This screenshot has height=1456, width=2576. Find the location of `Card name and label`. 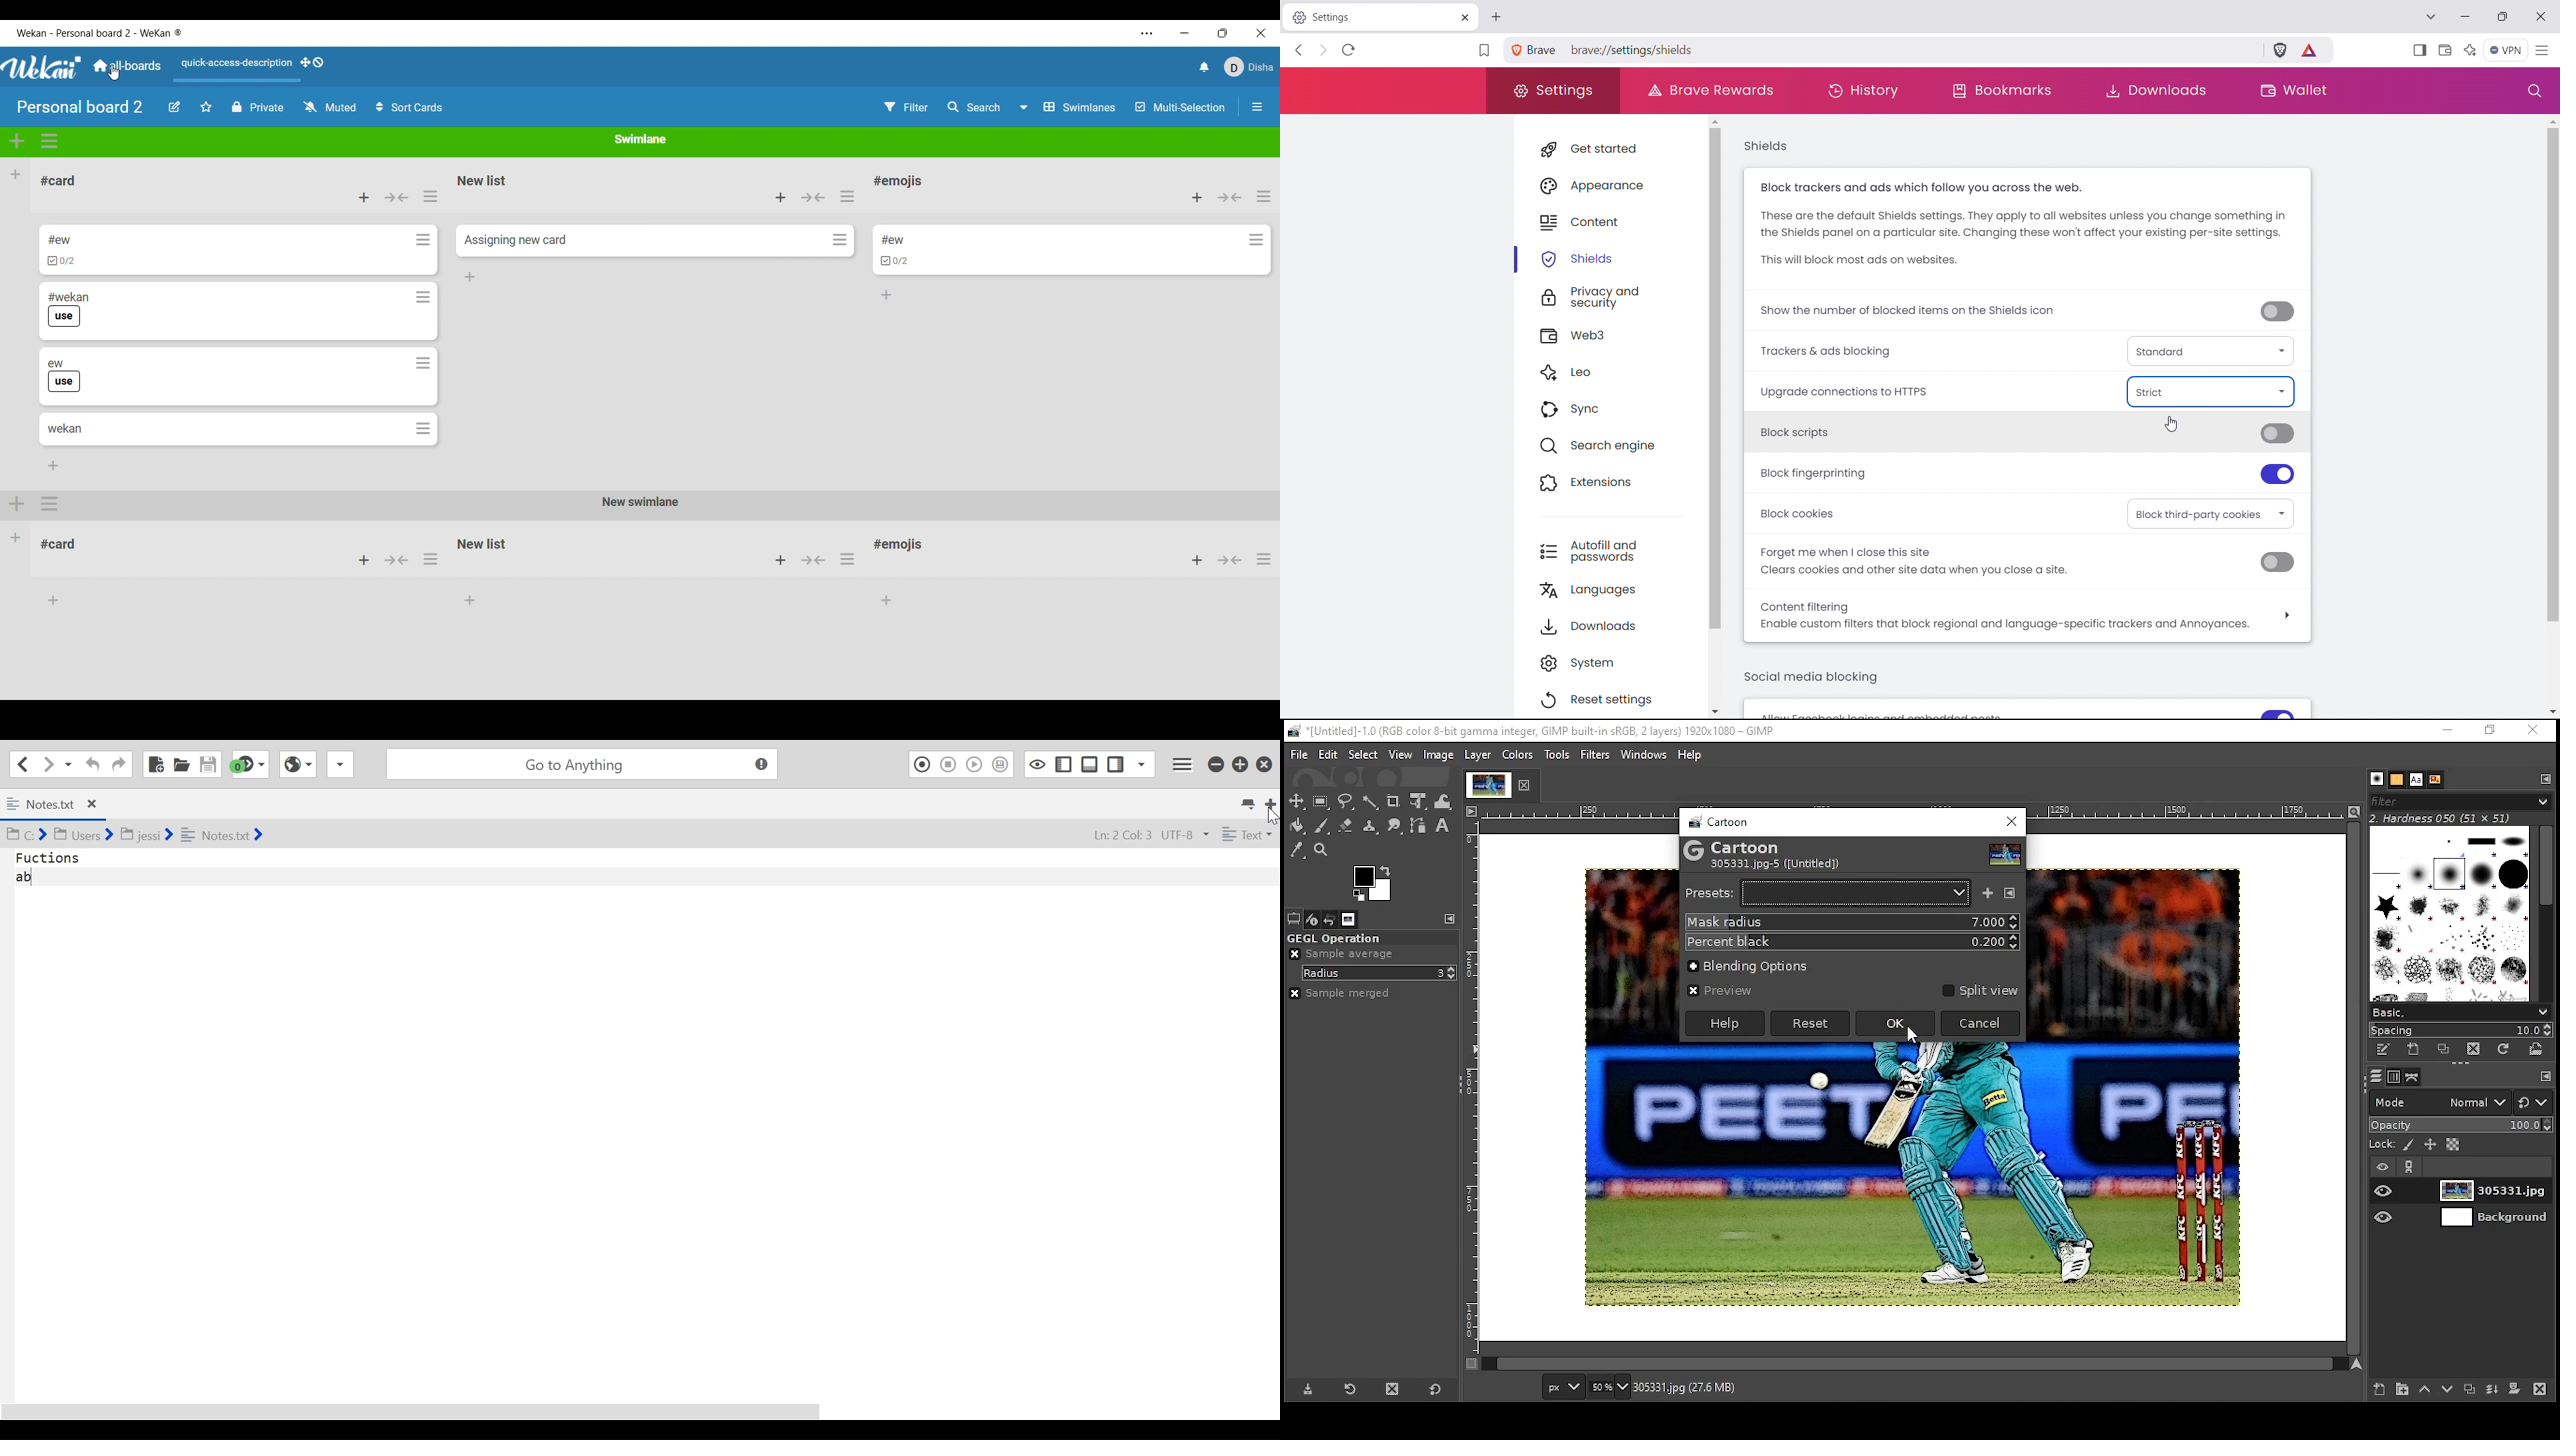

Card name and label is located at coordinates (65, 376).